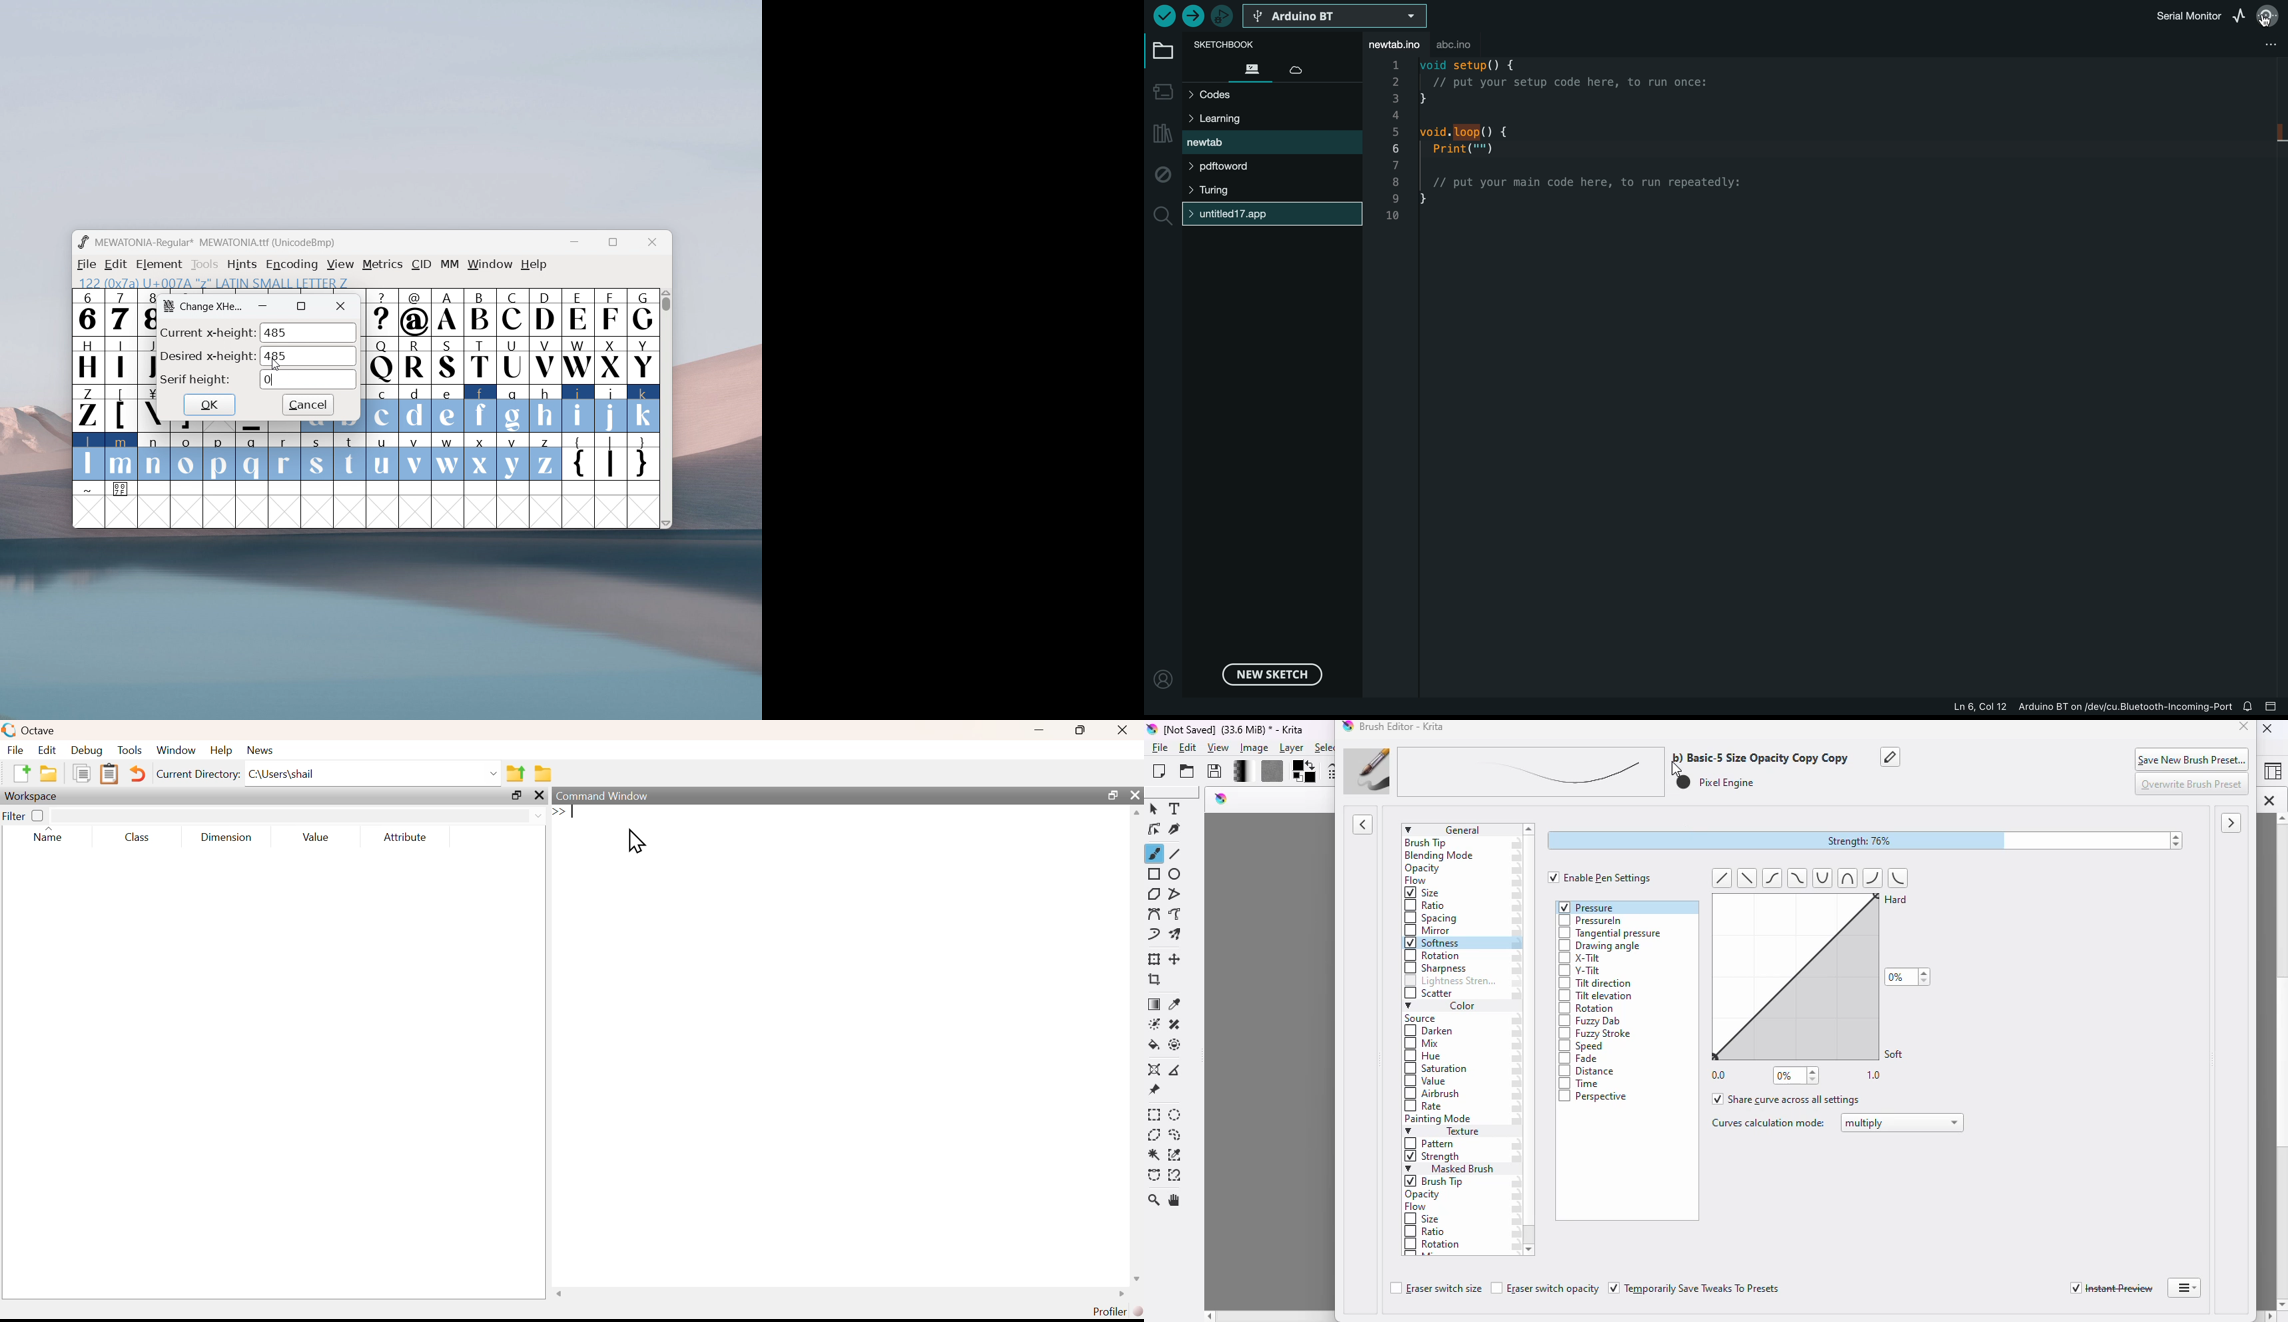 Image resolution: width=2296 pixels, height=1344 pixels. I want to click on texture, so click(1448, 1133).